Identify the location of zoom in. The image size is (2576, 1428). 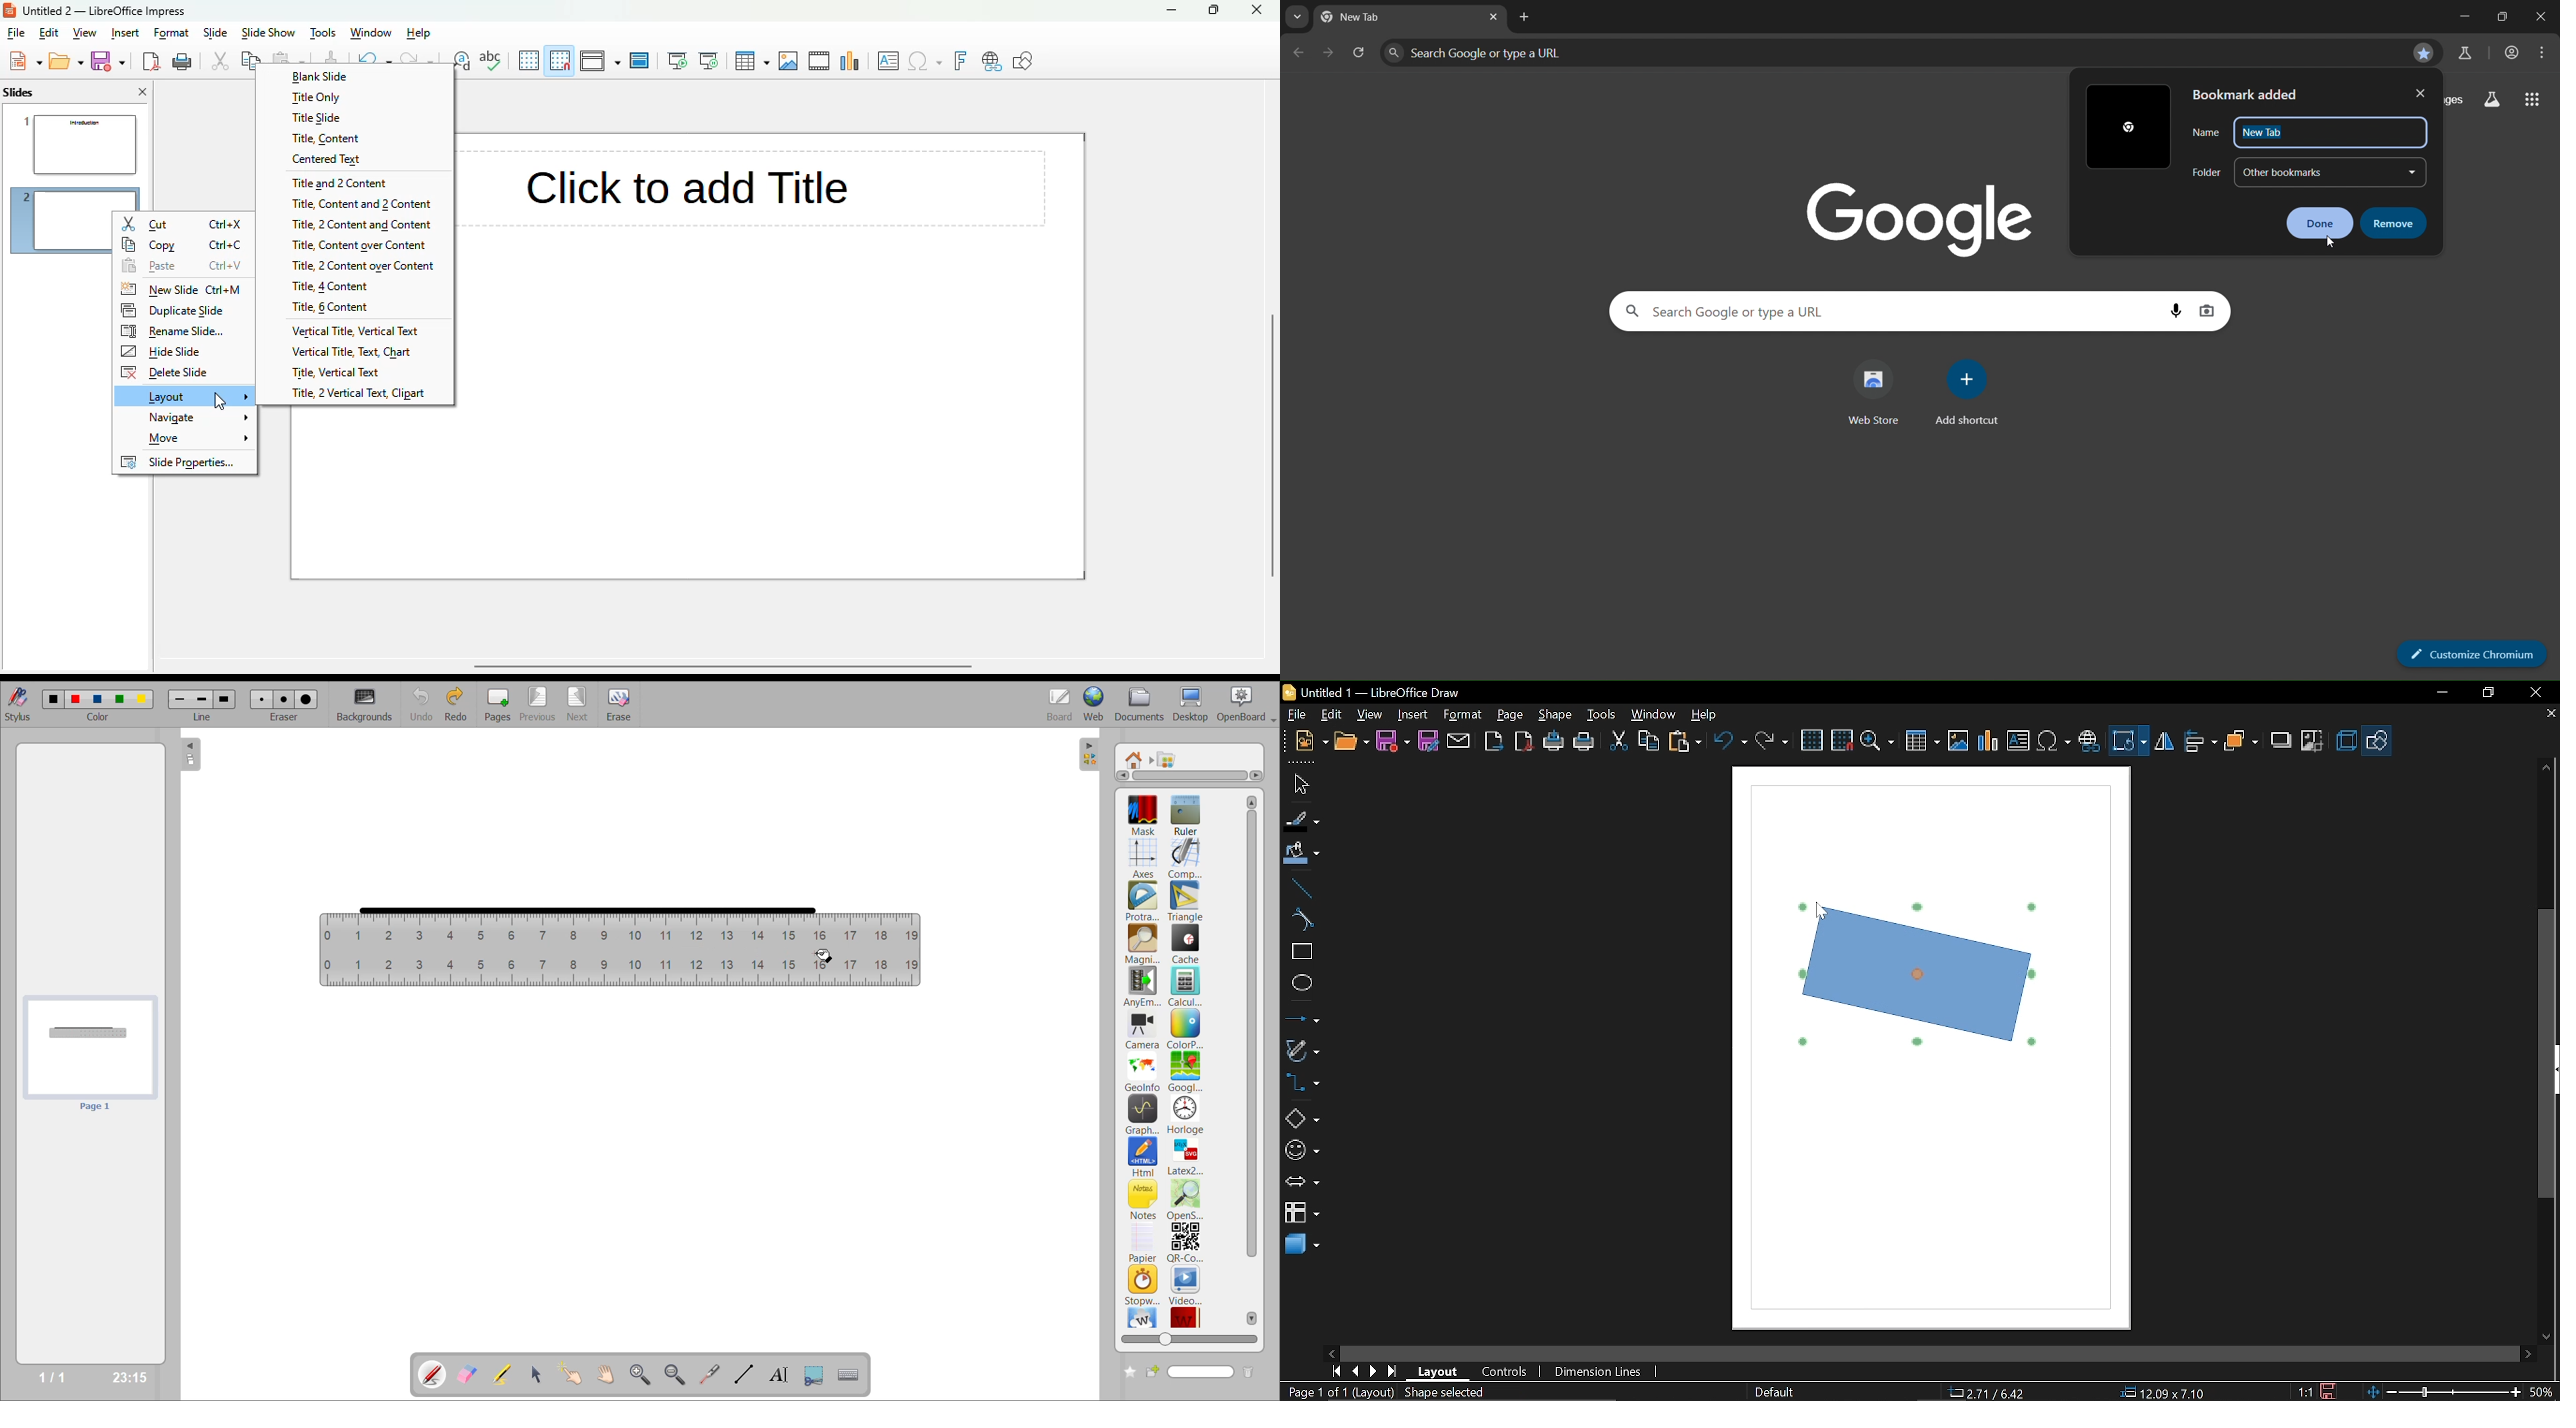
(643, 1374).